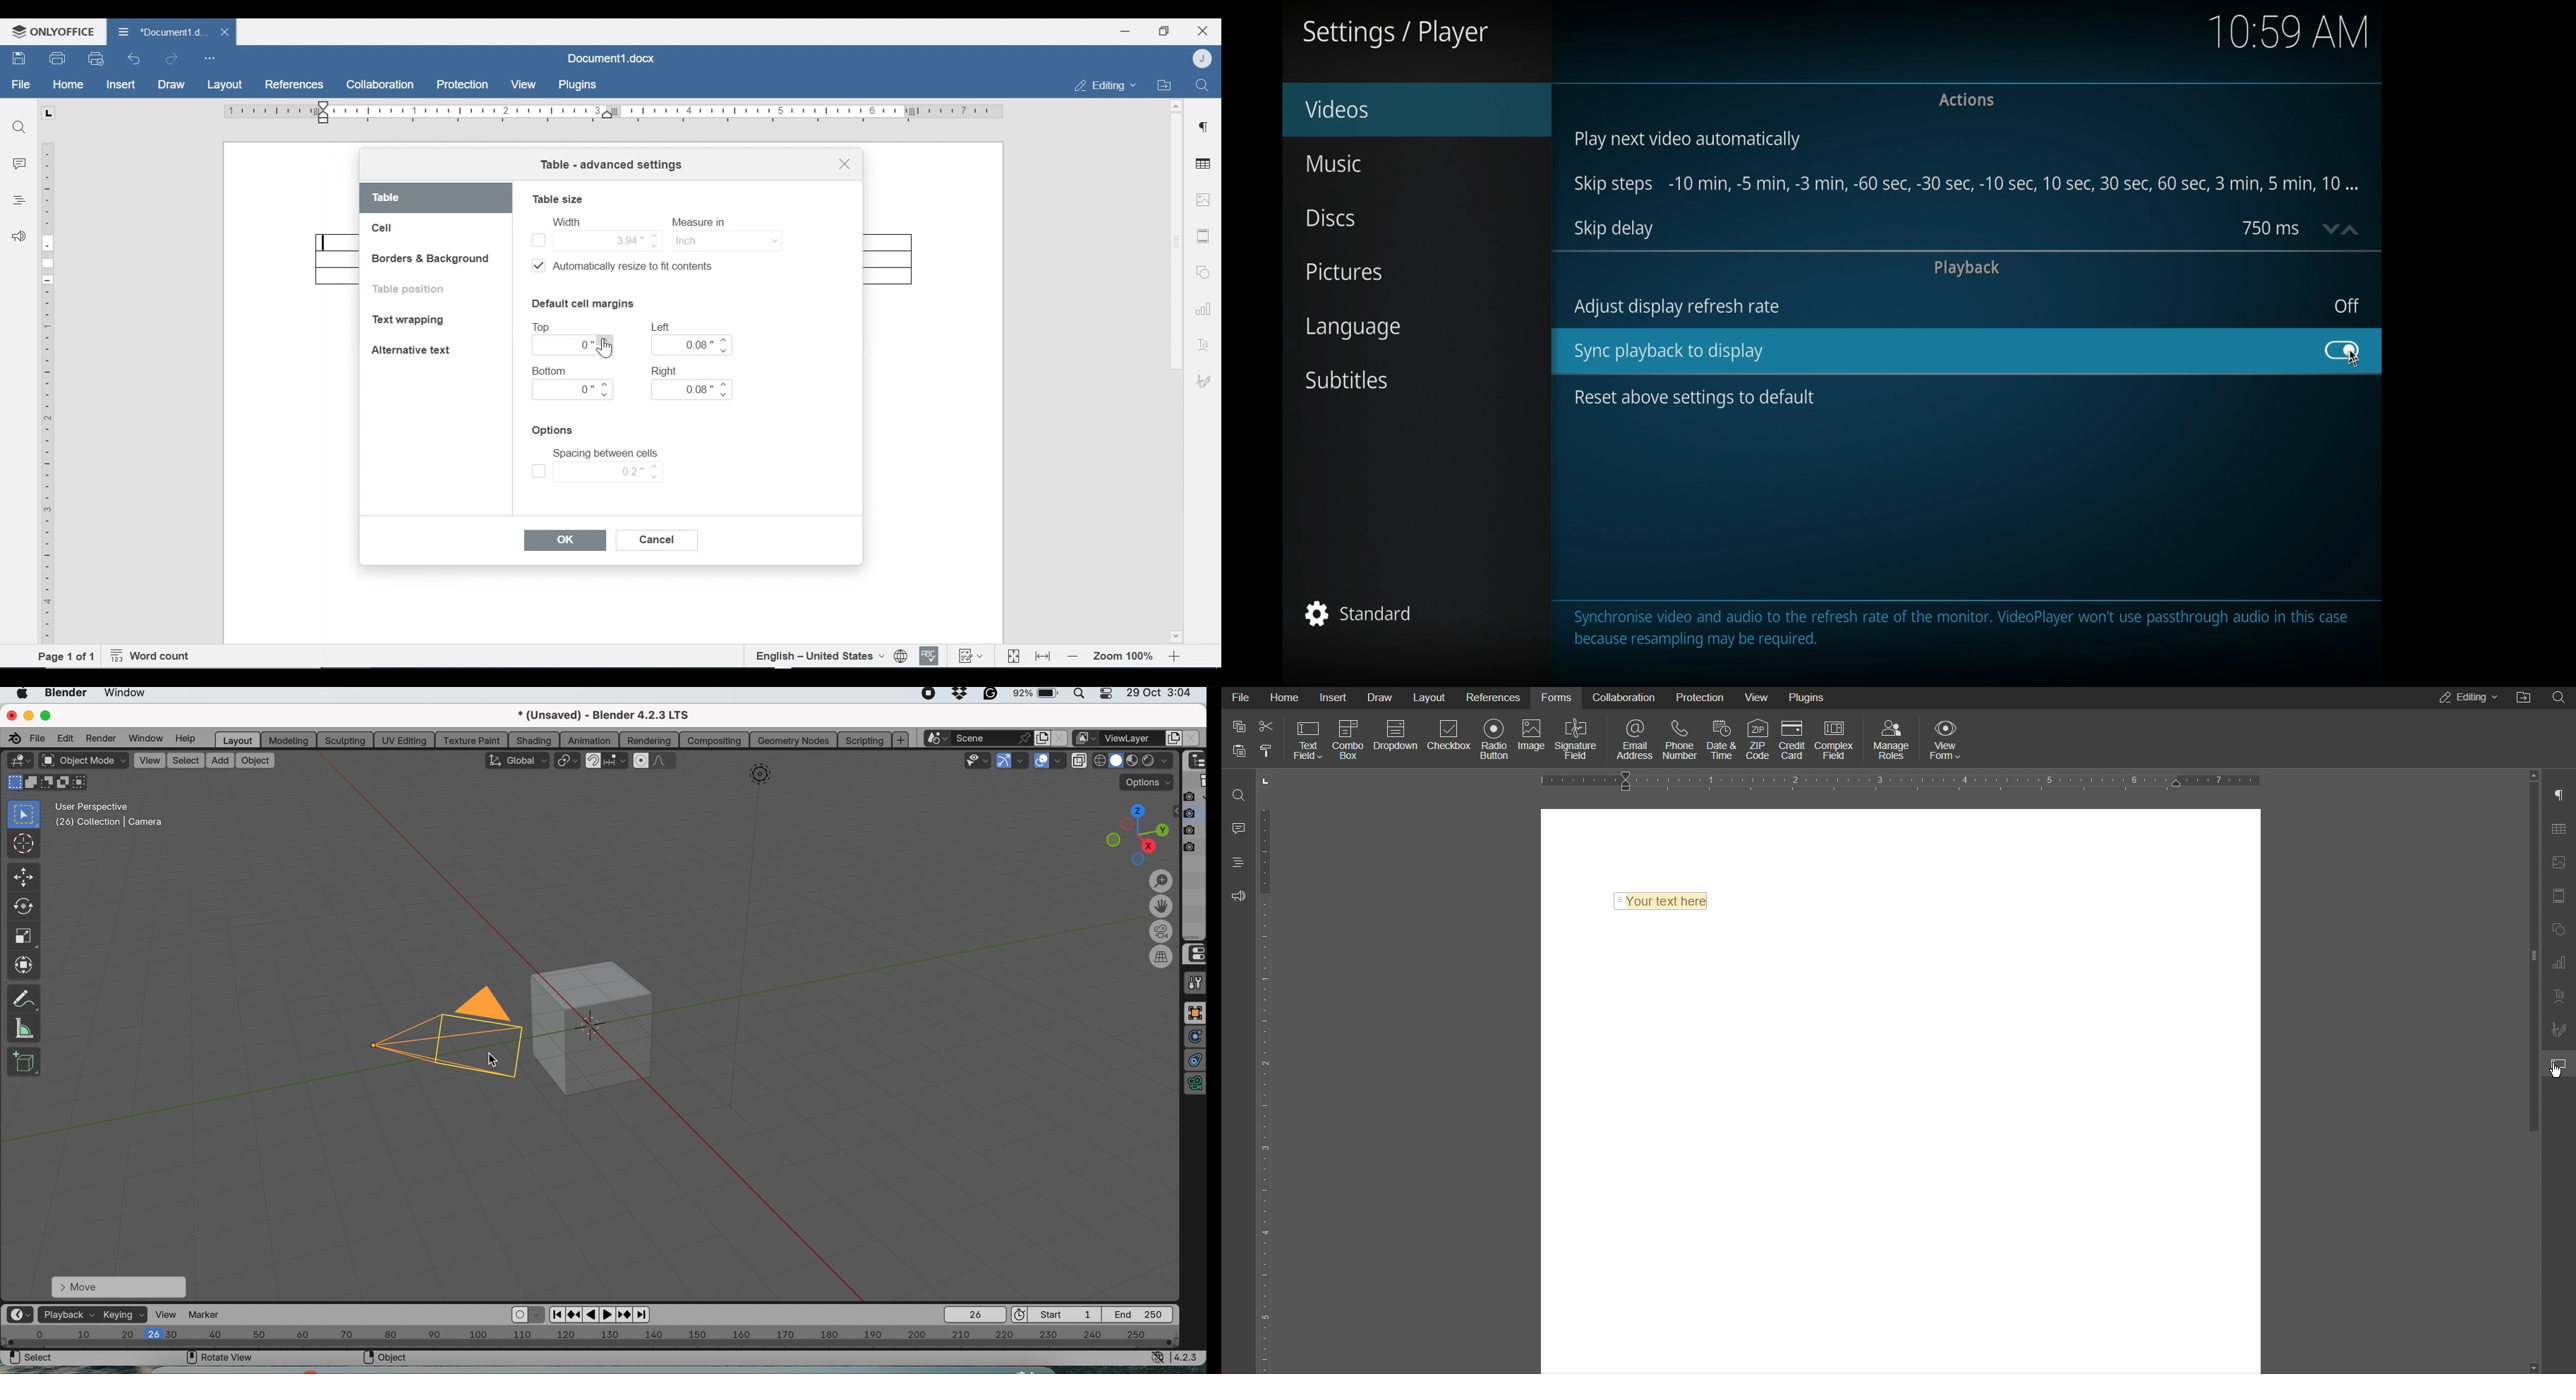 The height and width of the screenshot is (1400, 2576). What do you see at coordinates (1161, 908) in the screenshot?
I see `move the view` at bounding box center [1161, 908].